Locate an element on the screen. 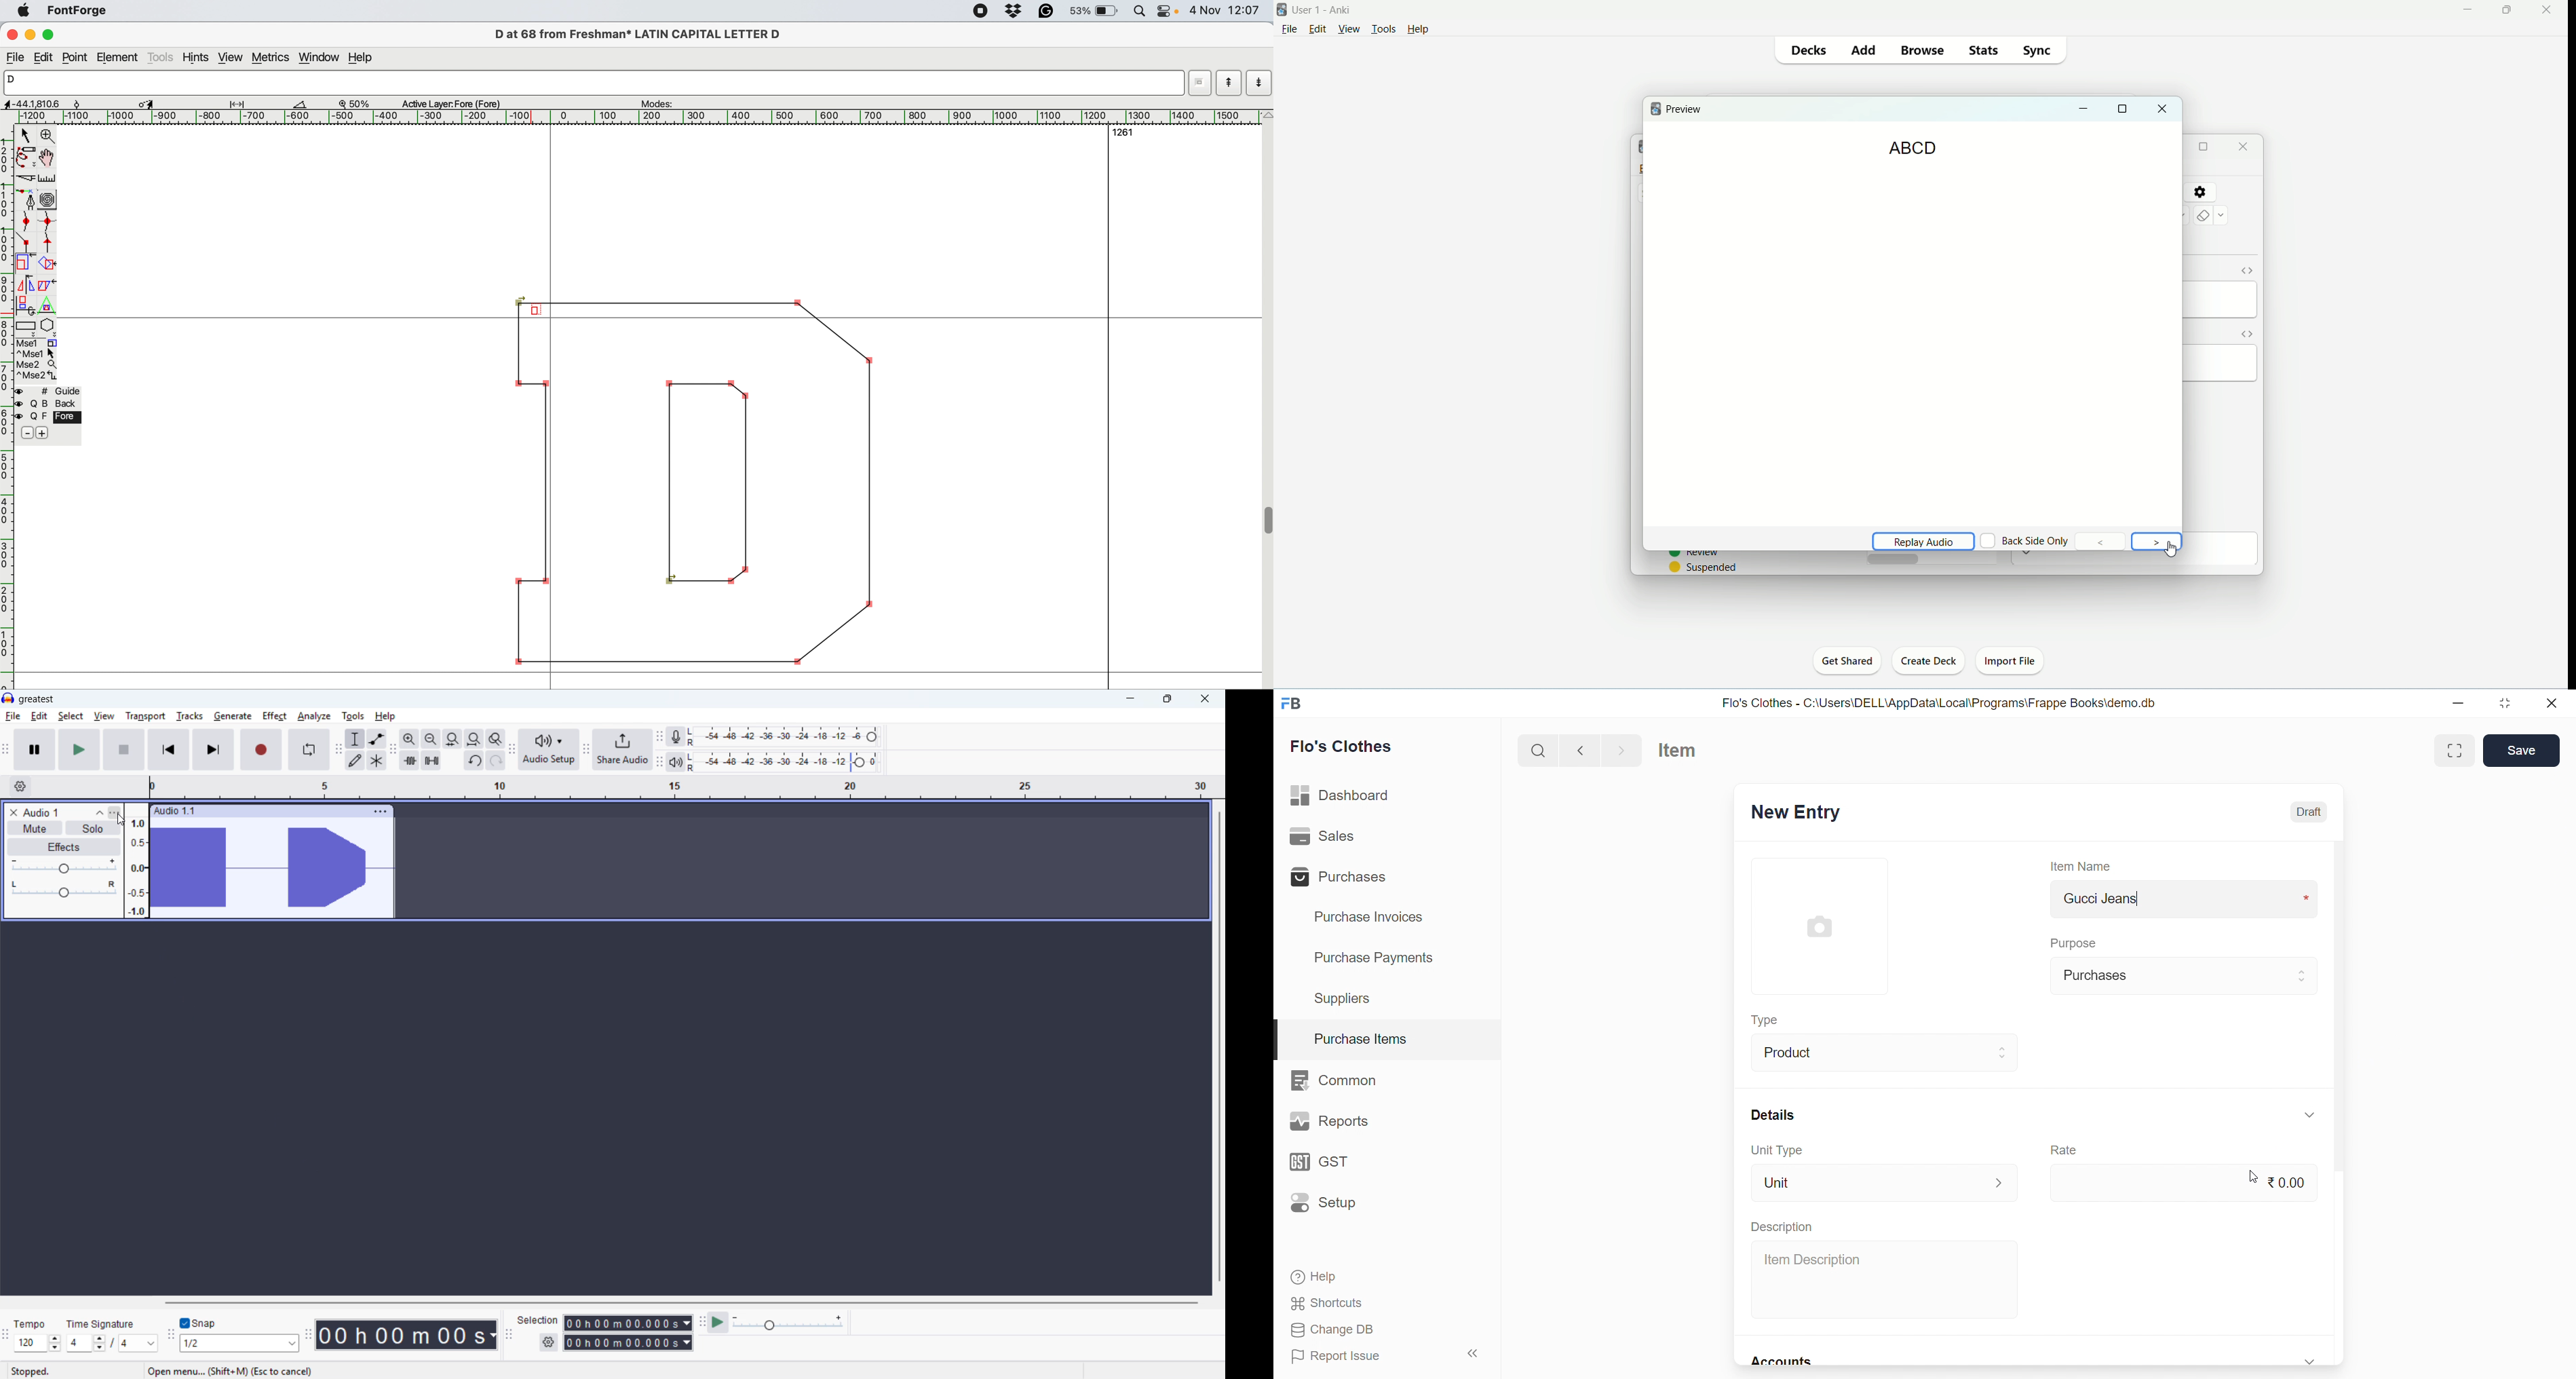 The image size is (2576, 1400). D at 68 from Freshman* LATIN CAPITAL LETTER D is located at coordinates (641, 34).